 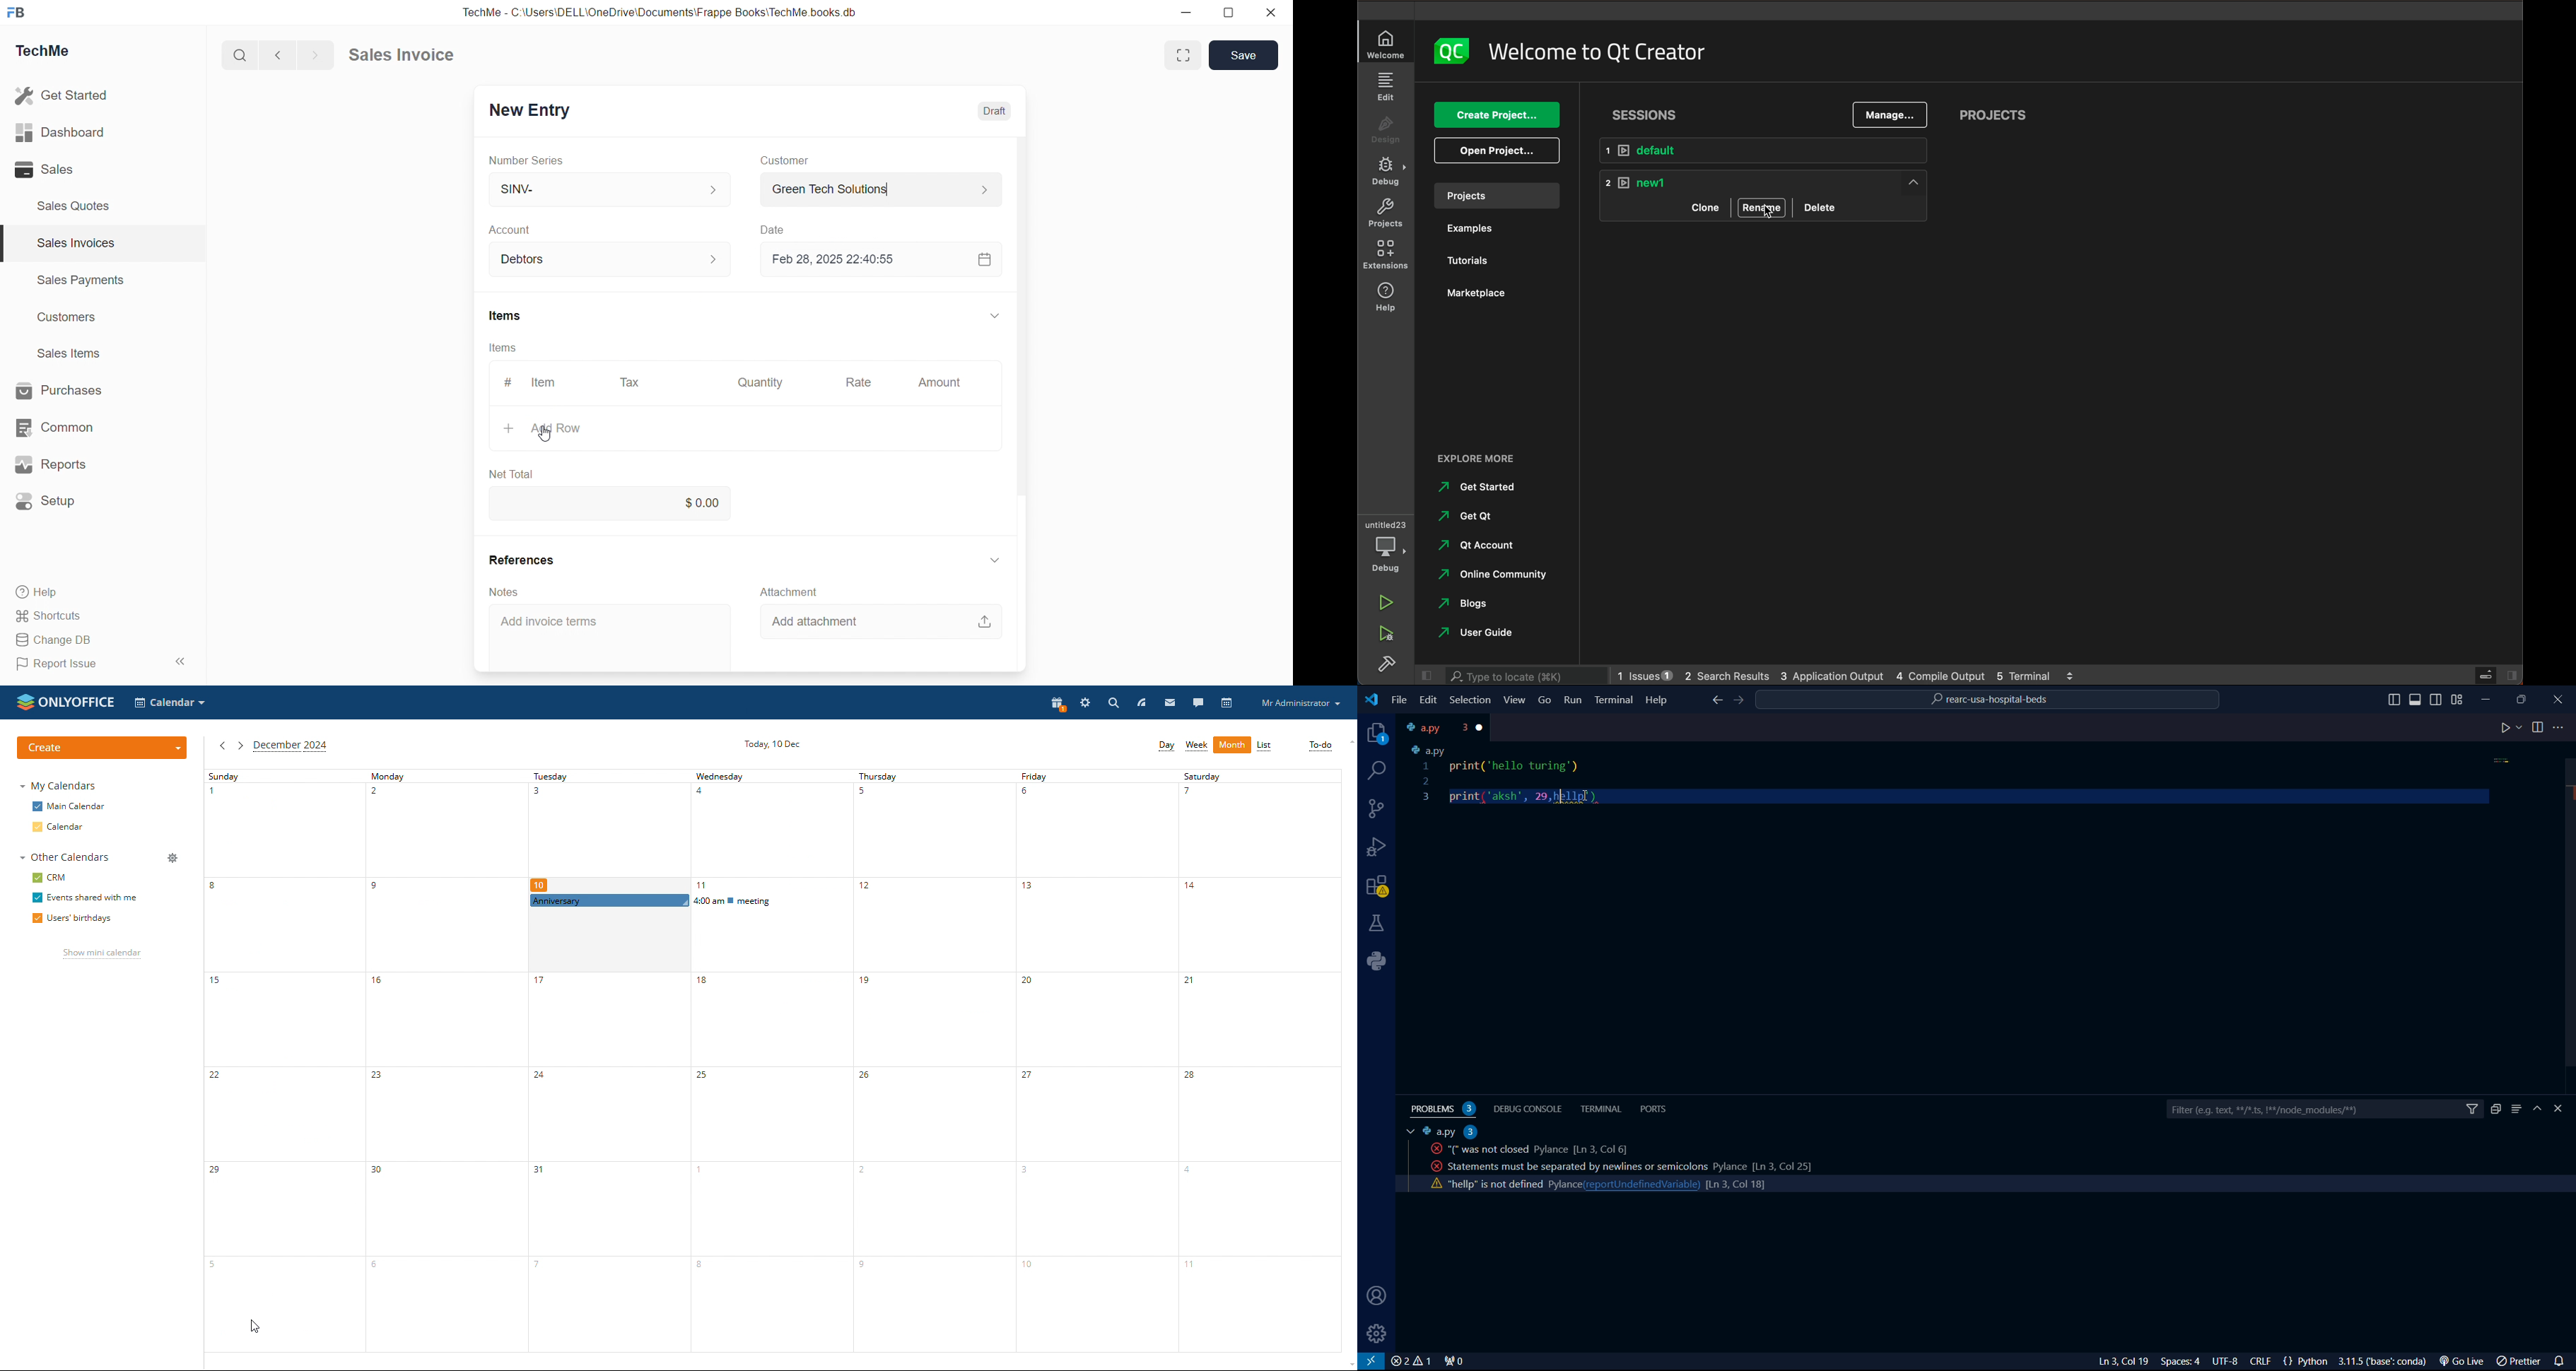 What do you see at coordinates (82, 279) in the screenshot?
I see `Sales Payments` at bounding box center [82, 279].